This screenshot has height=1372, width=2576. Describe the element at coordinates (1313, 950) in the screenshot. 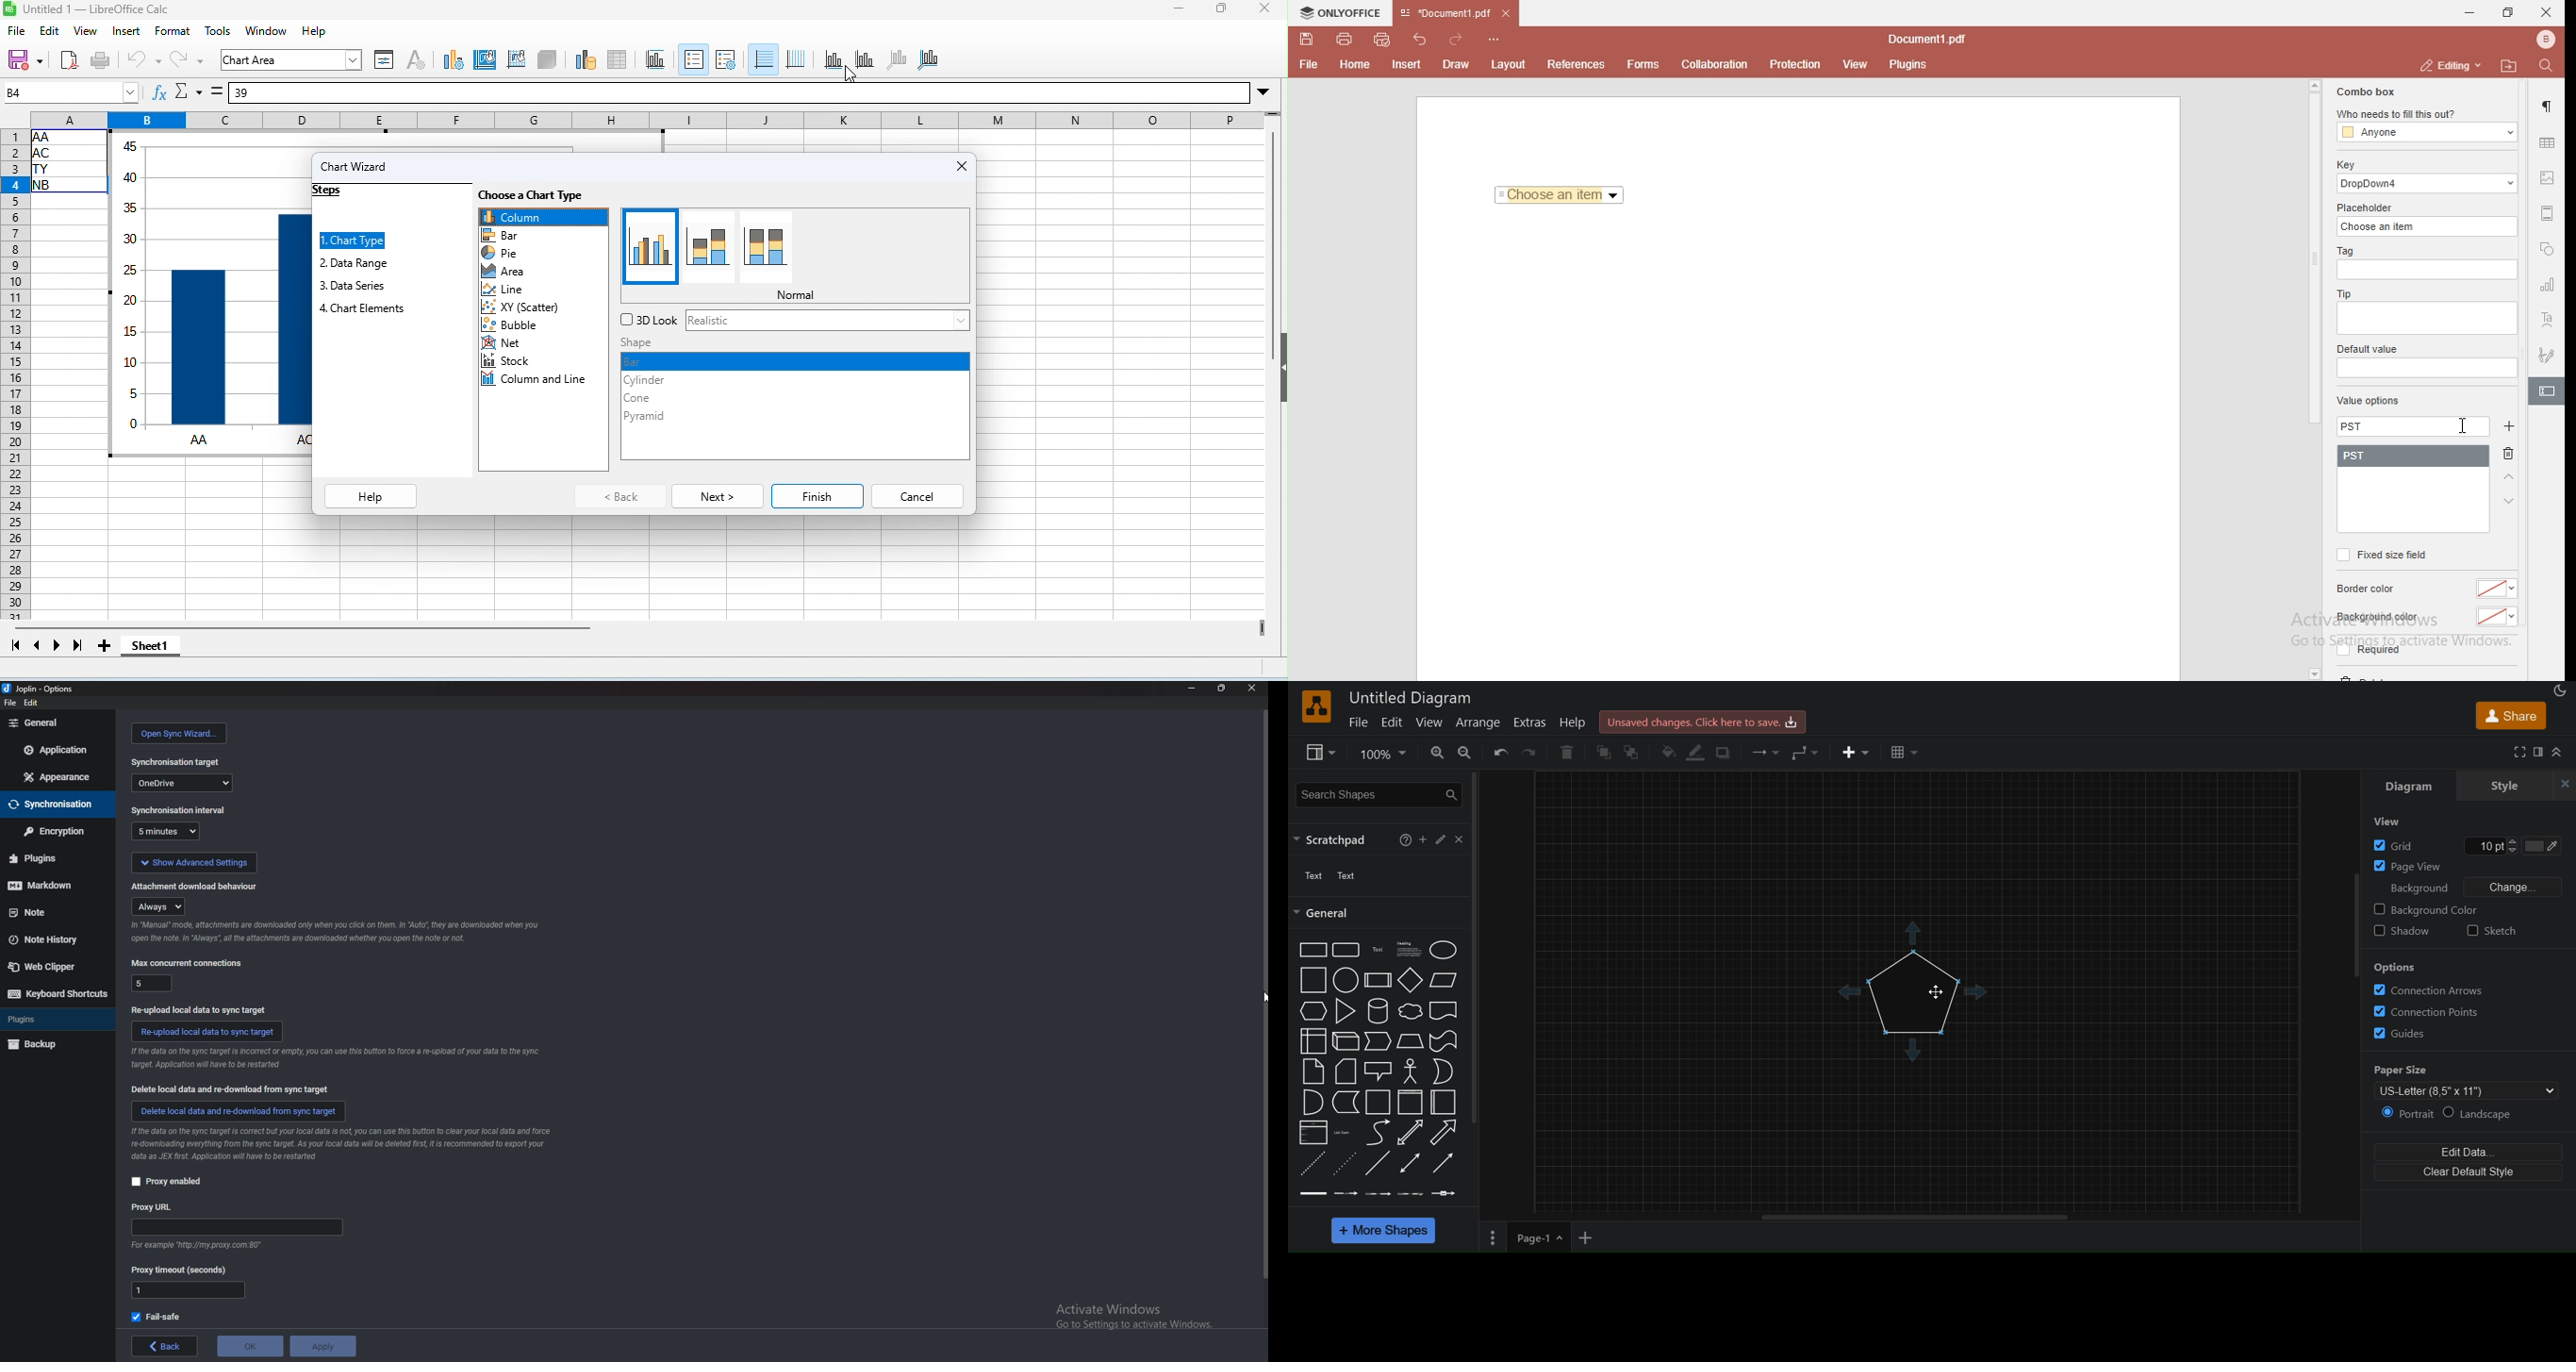

I see `Rectangle` at that location.